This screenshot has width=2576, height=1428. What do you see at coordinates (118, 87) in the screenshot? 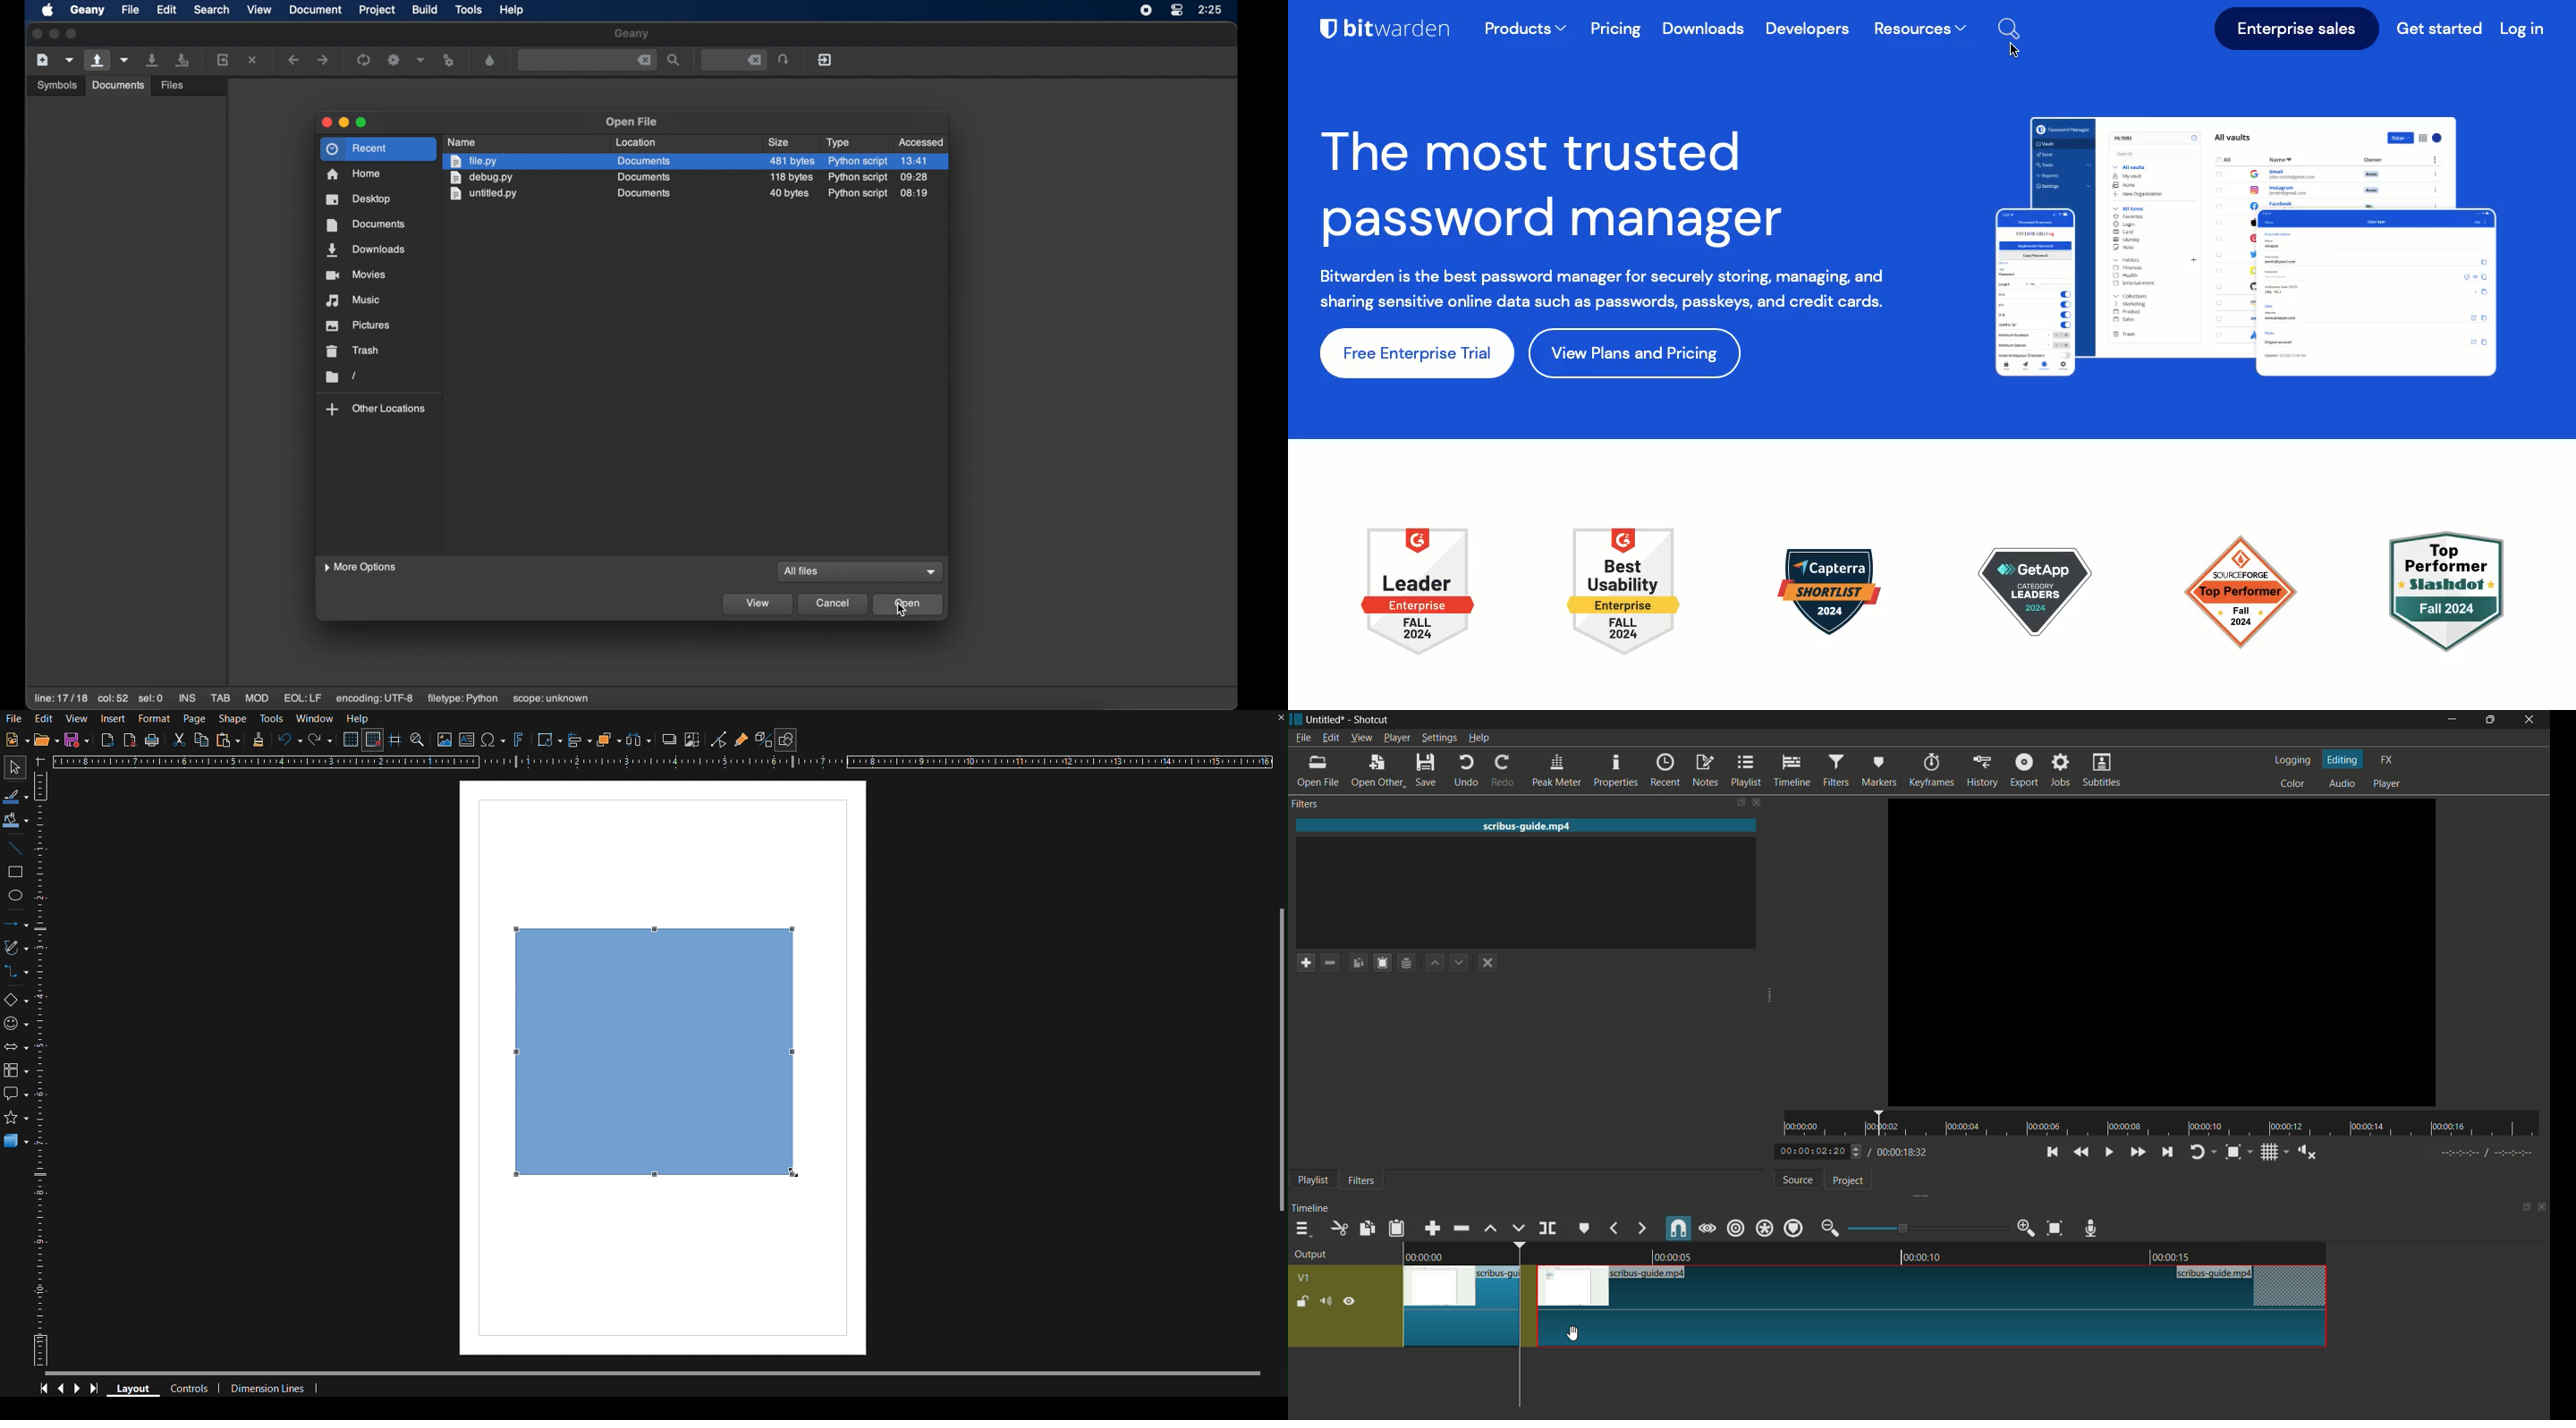
I see `` at bounding box center [118, 87].